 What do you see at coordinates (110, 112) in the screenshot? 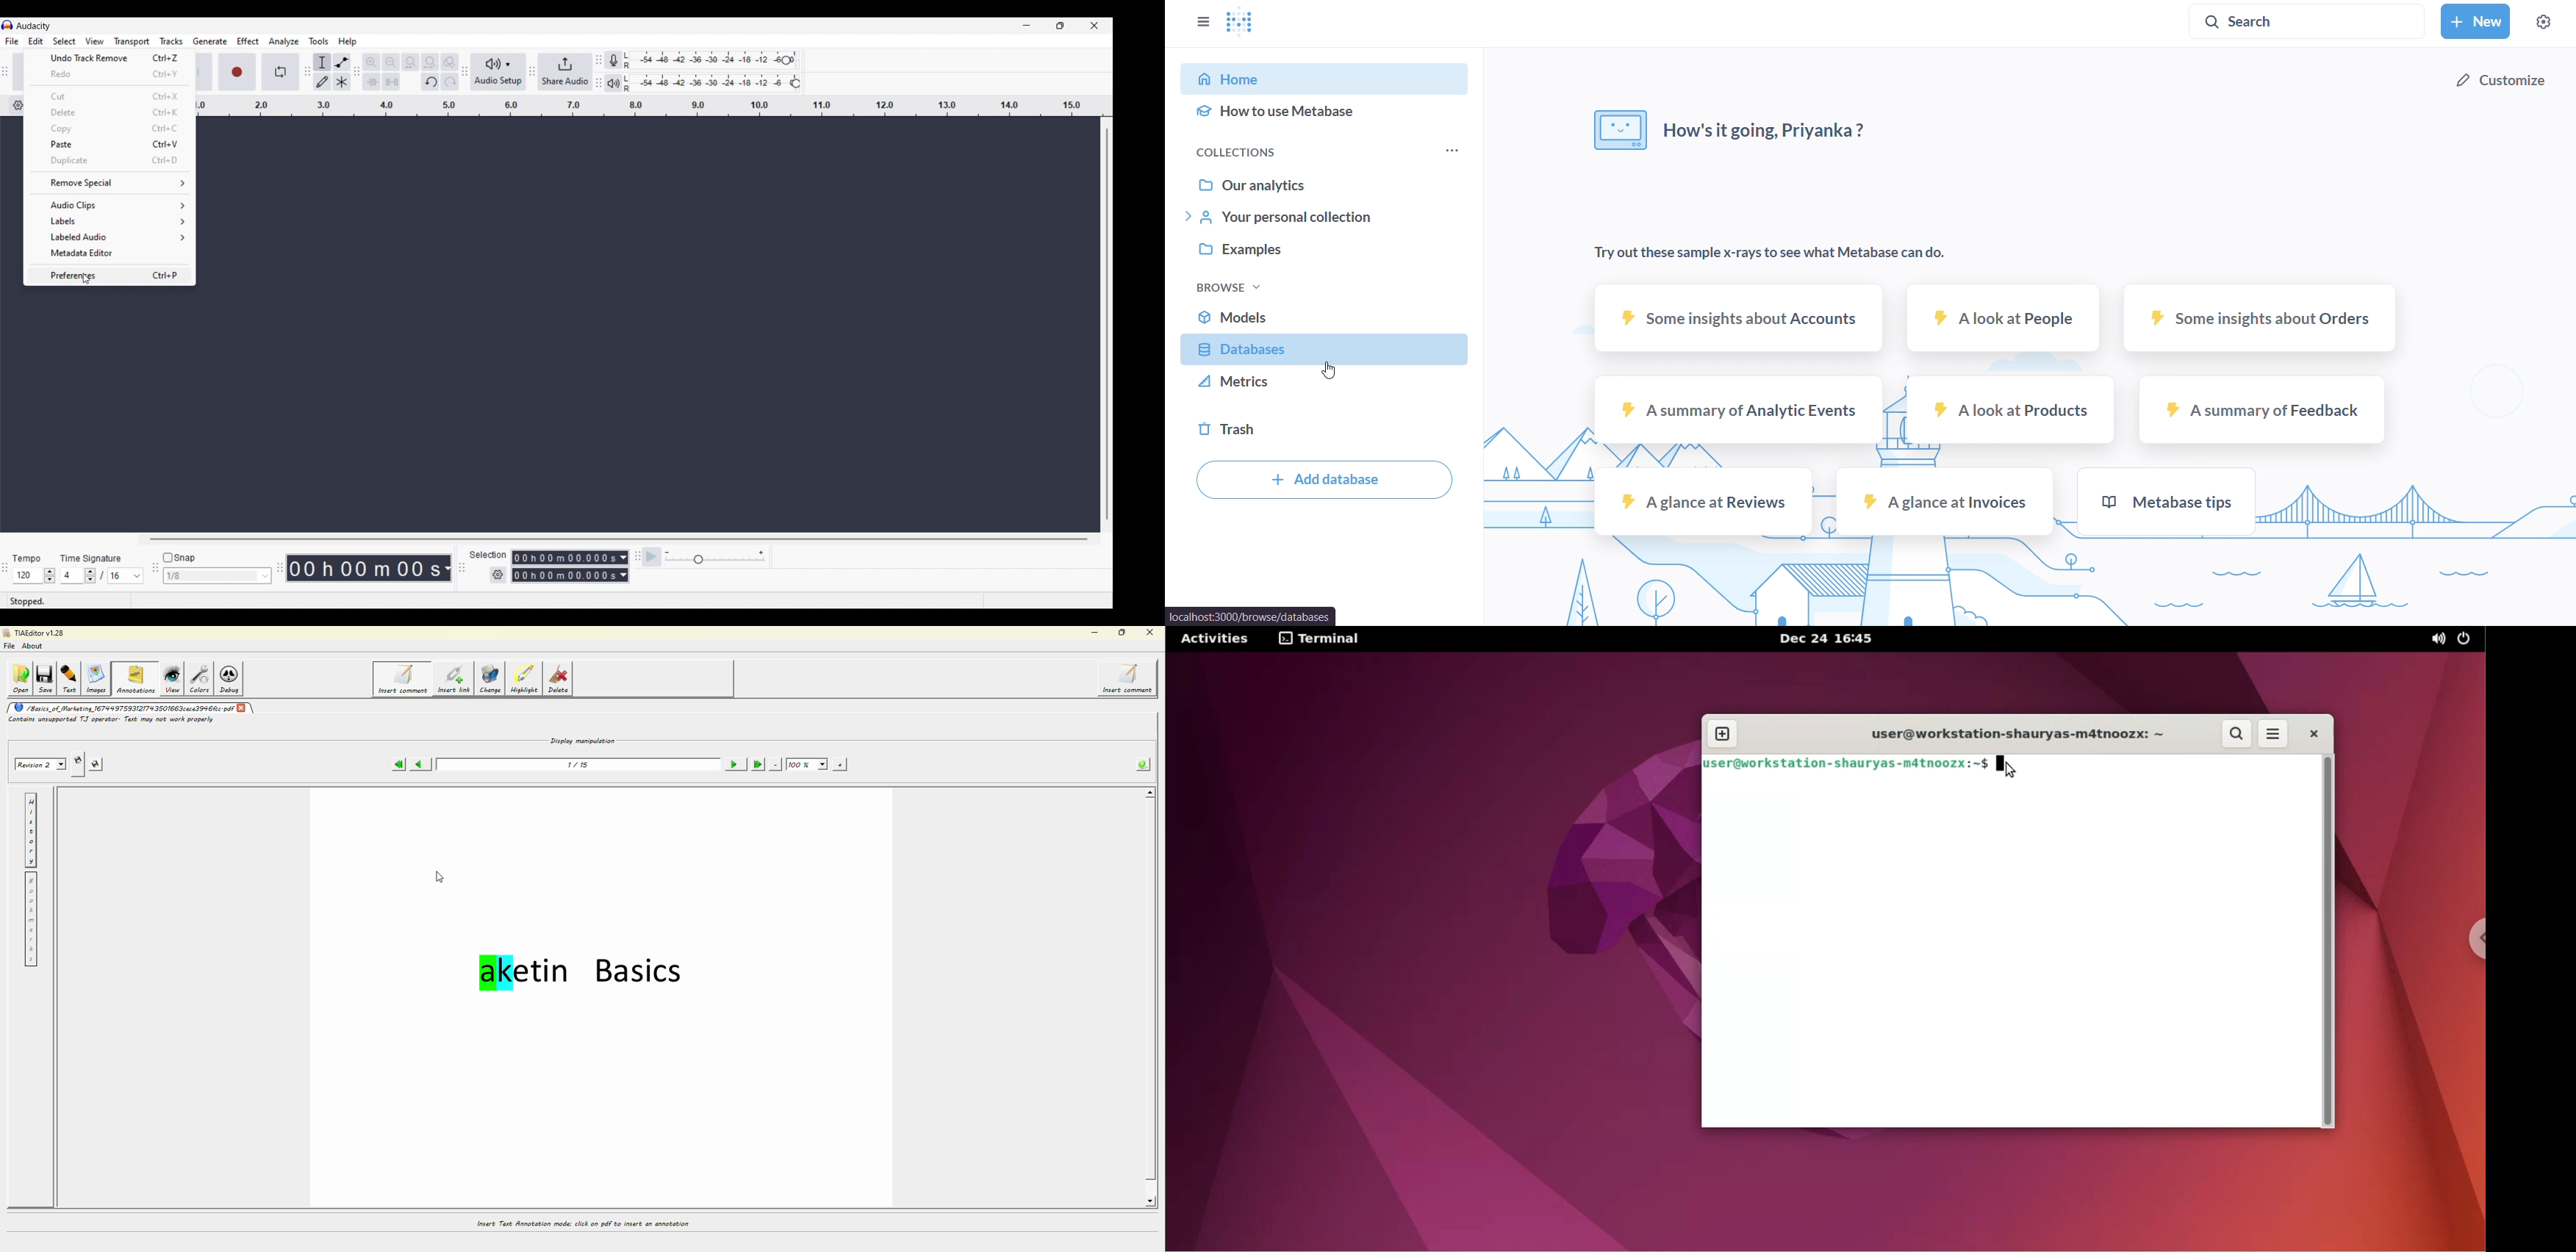
I see `Delete` at bounding box center [110, 112].